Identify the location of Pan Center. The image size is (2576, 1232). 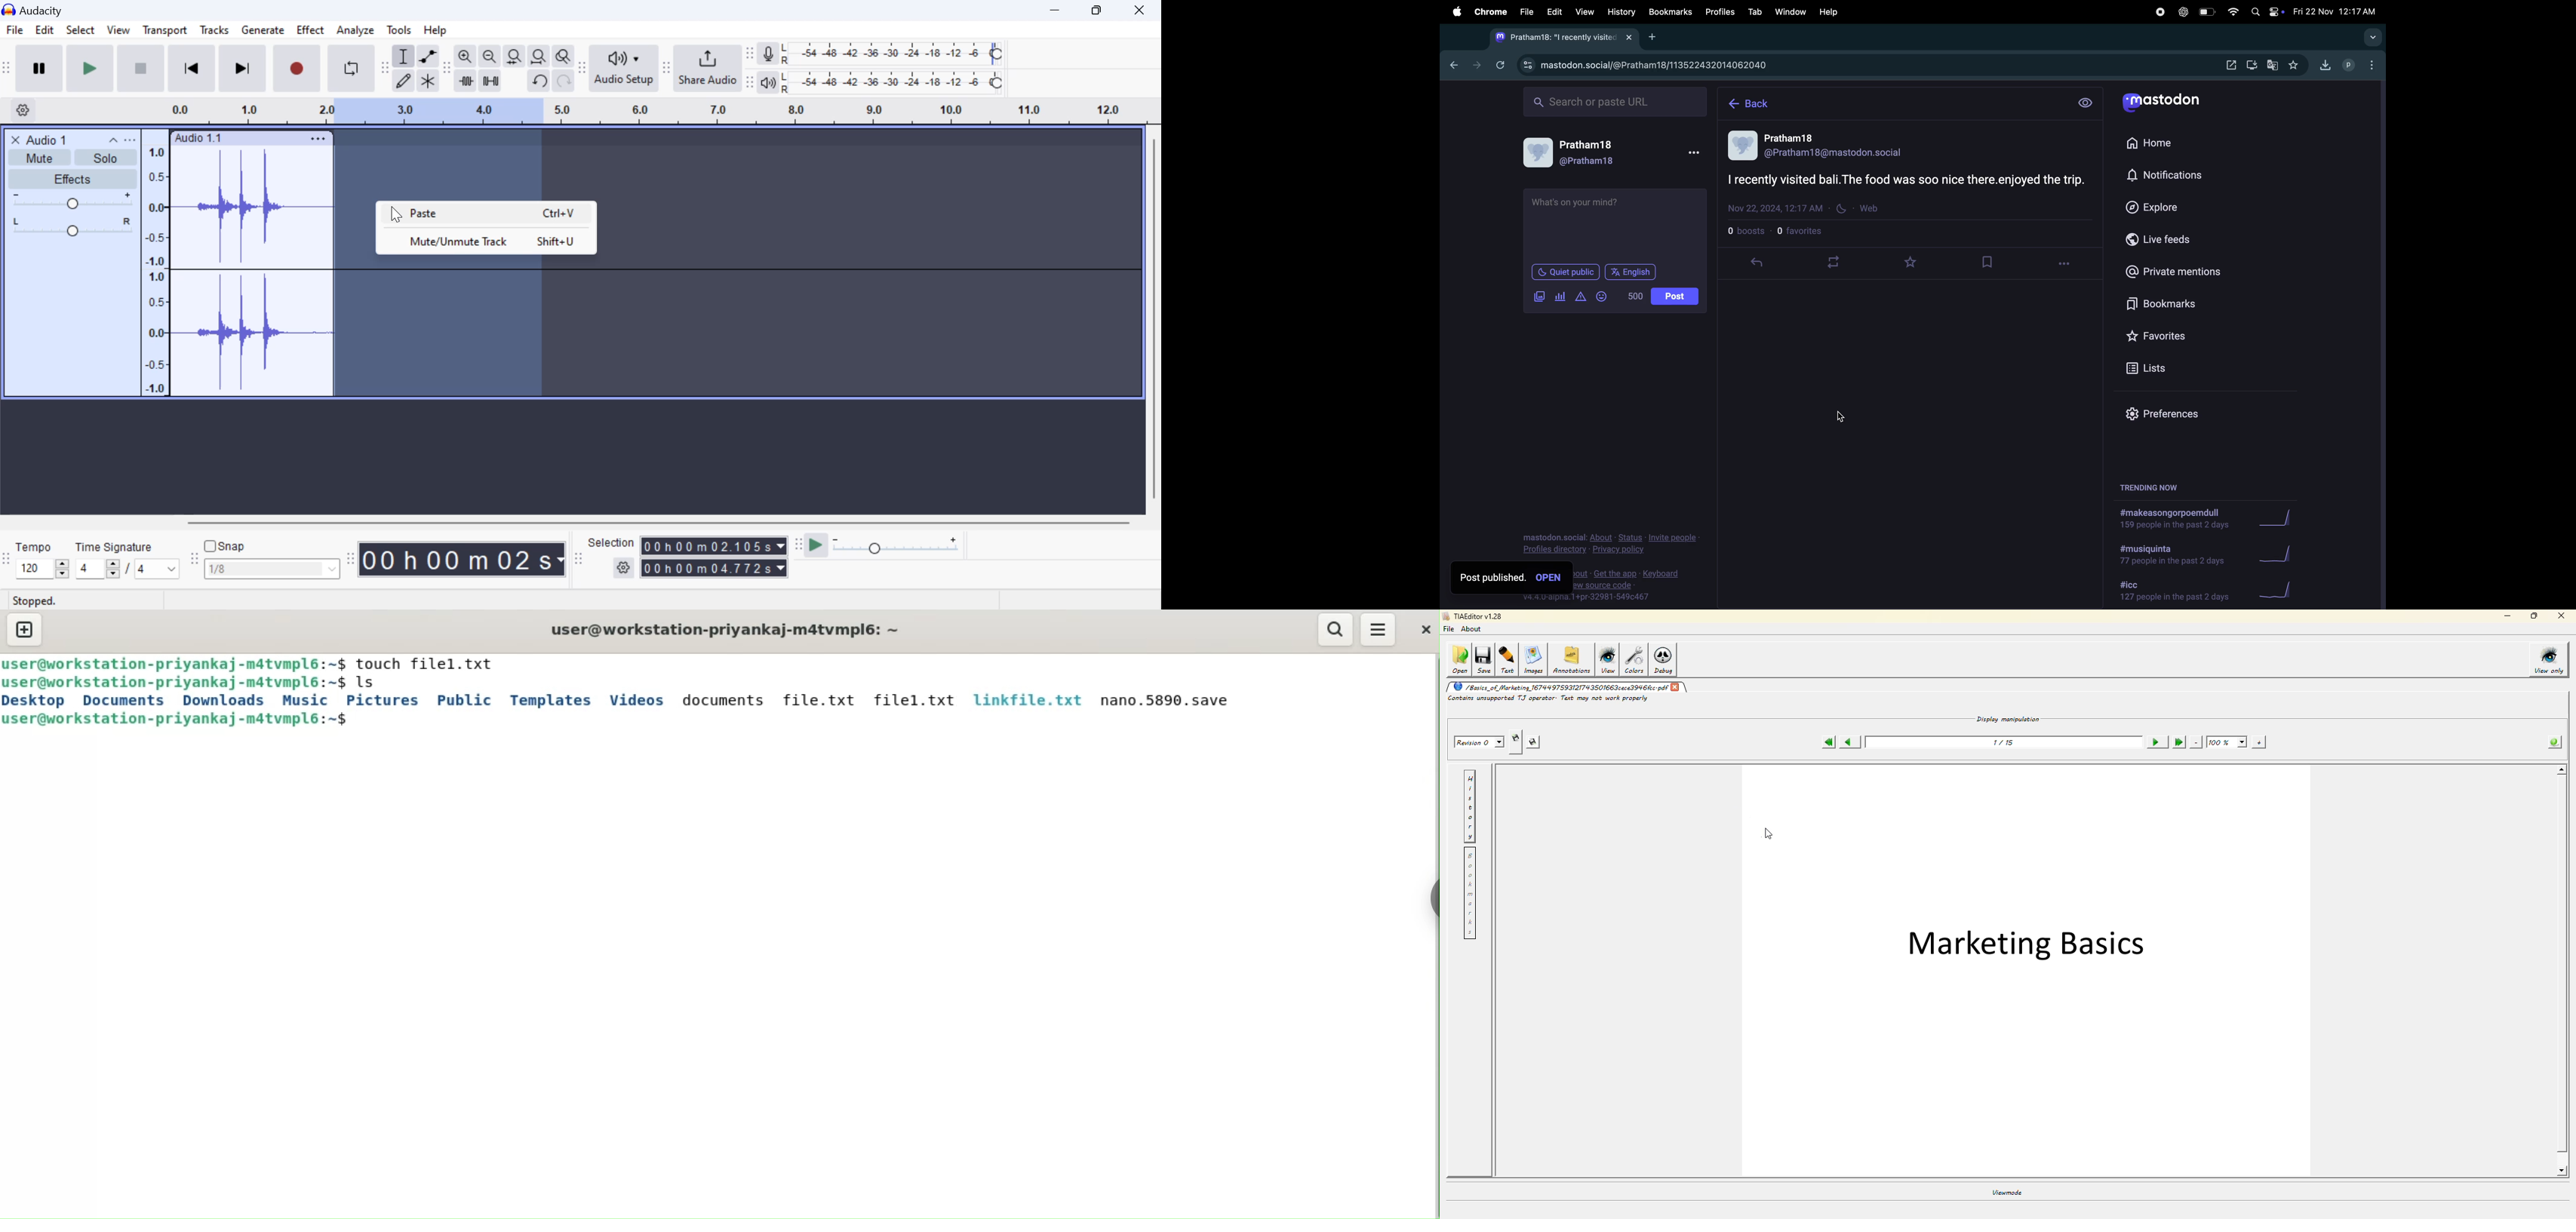
(76, 226).